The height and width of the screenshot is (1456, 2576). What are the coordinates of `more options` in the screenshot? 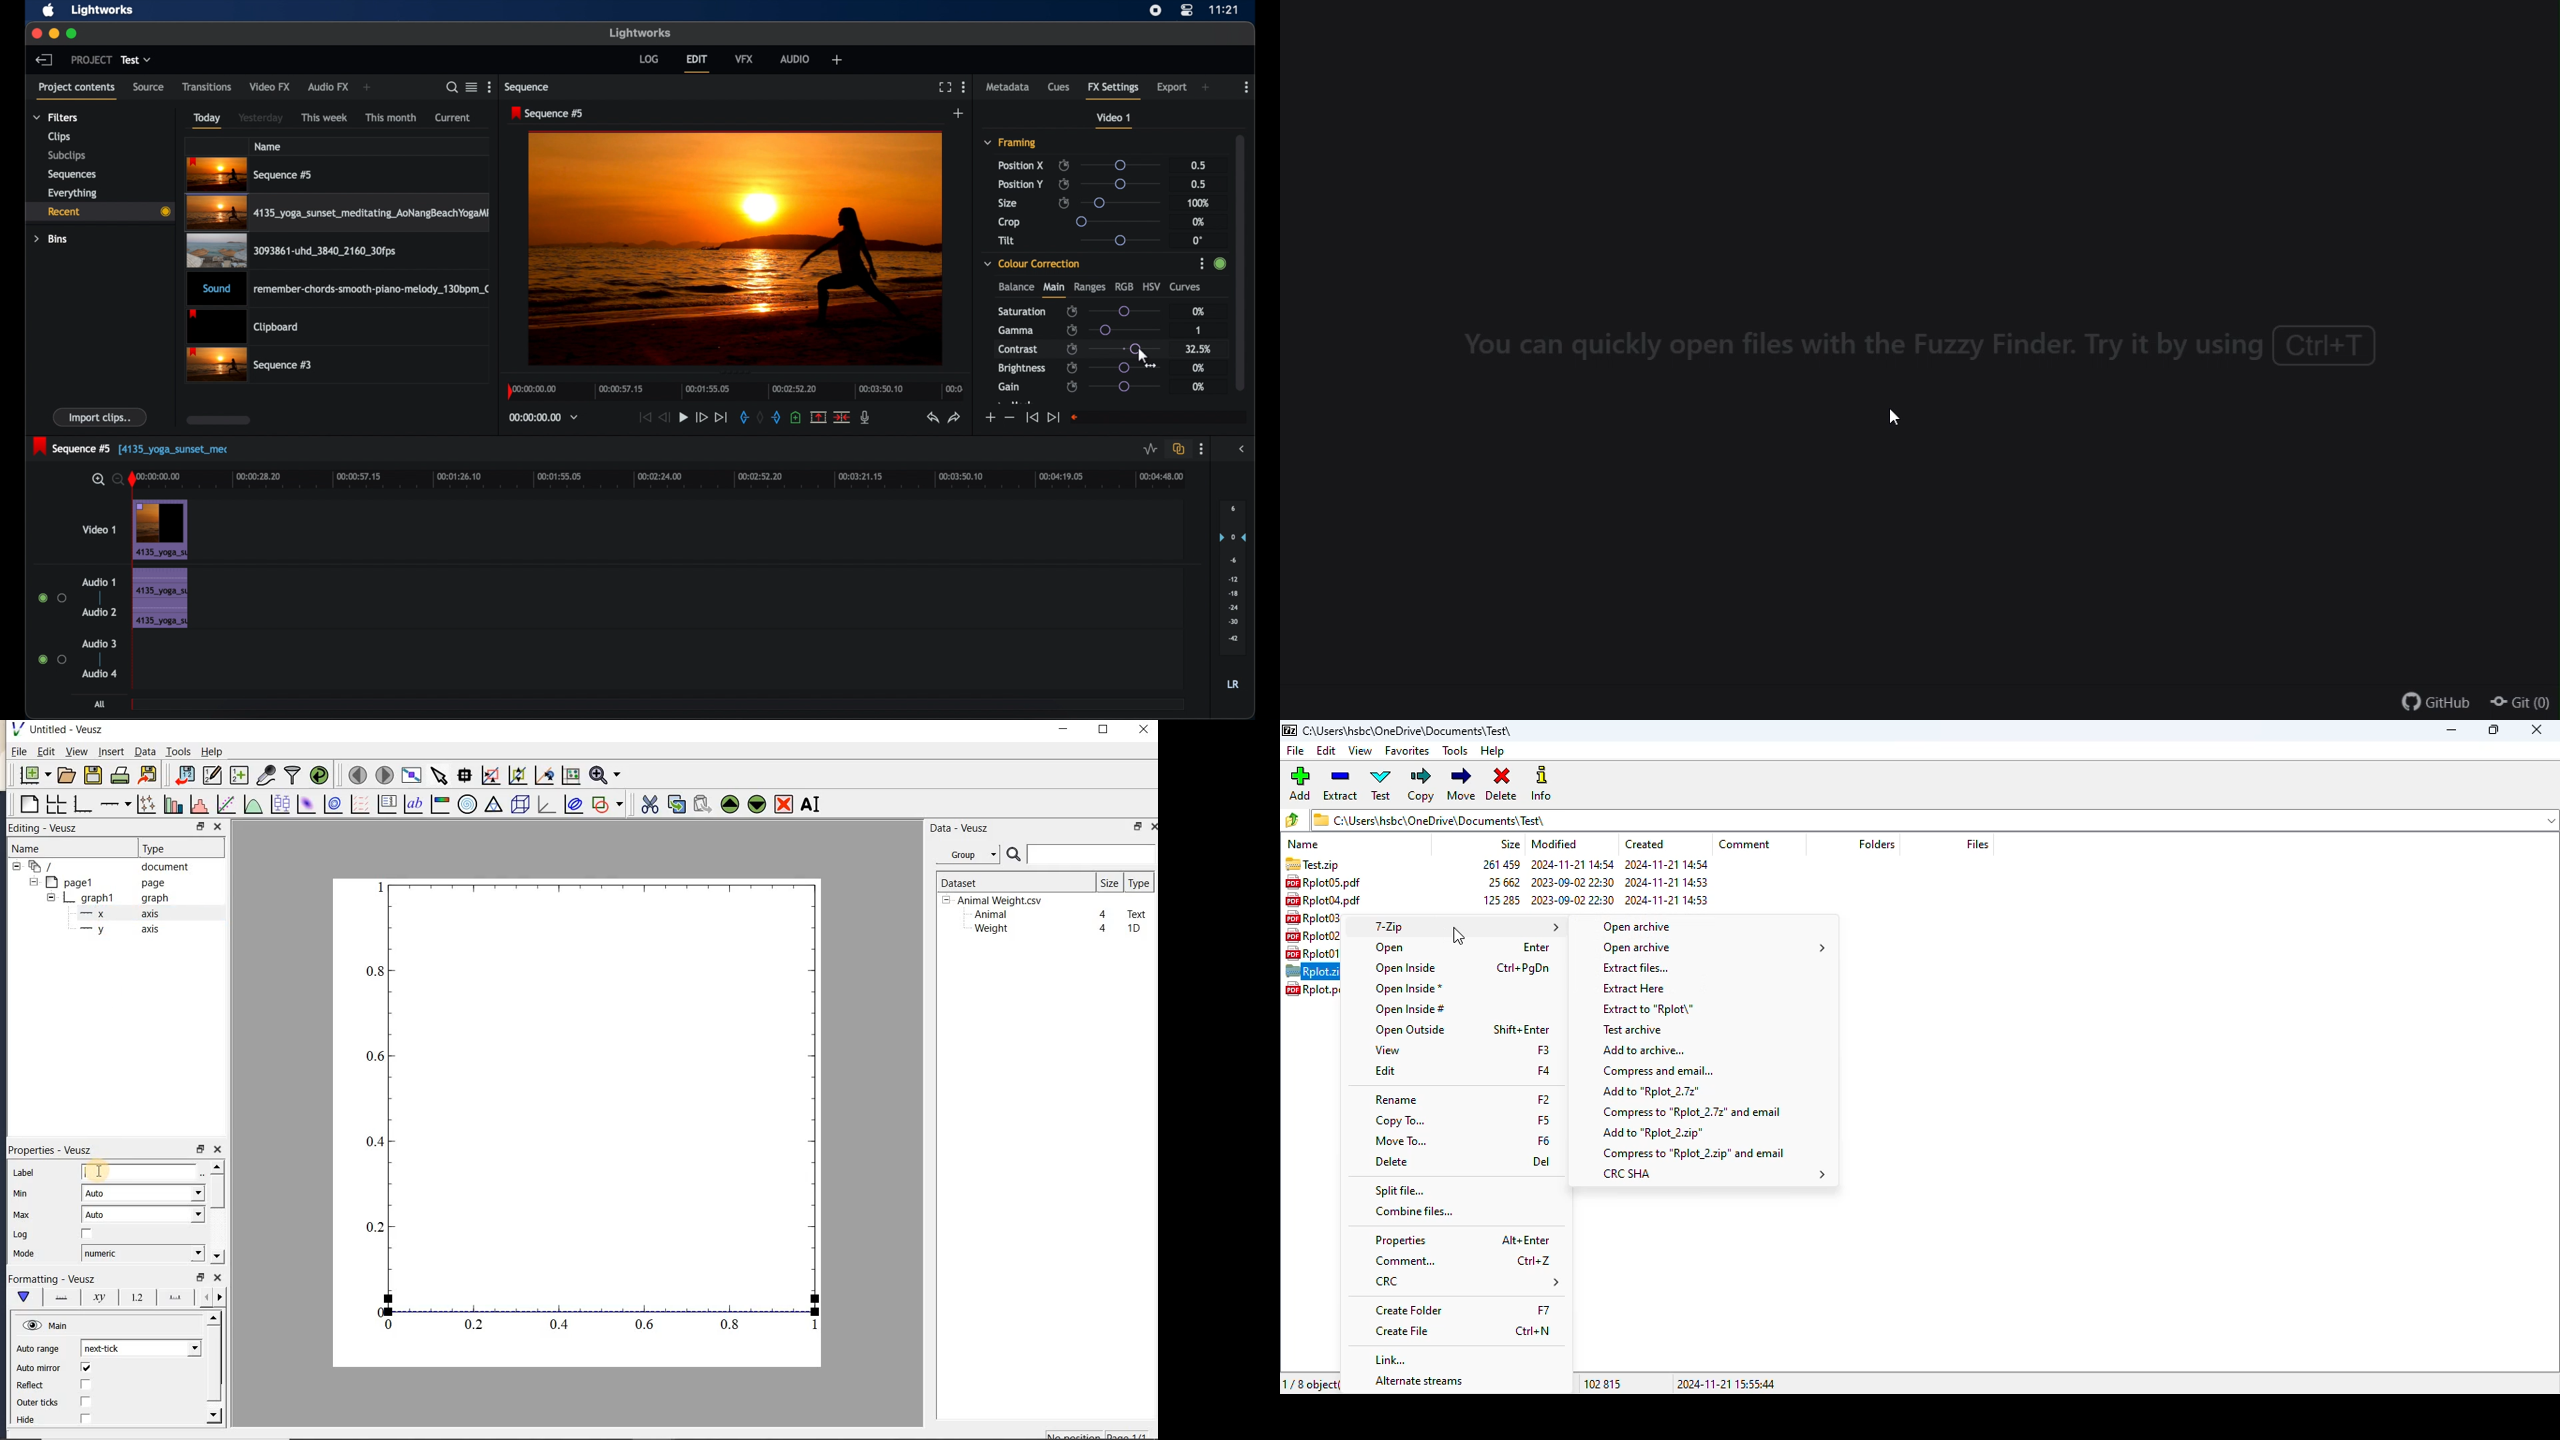 It's located at (1201, 449).